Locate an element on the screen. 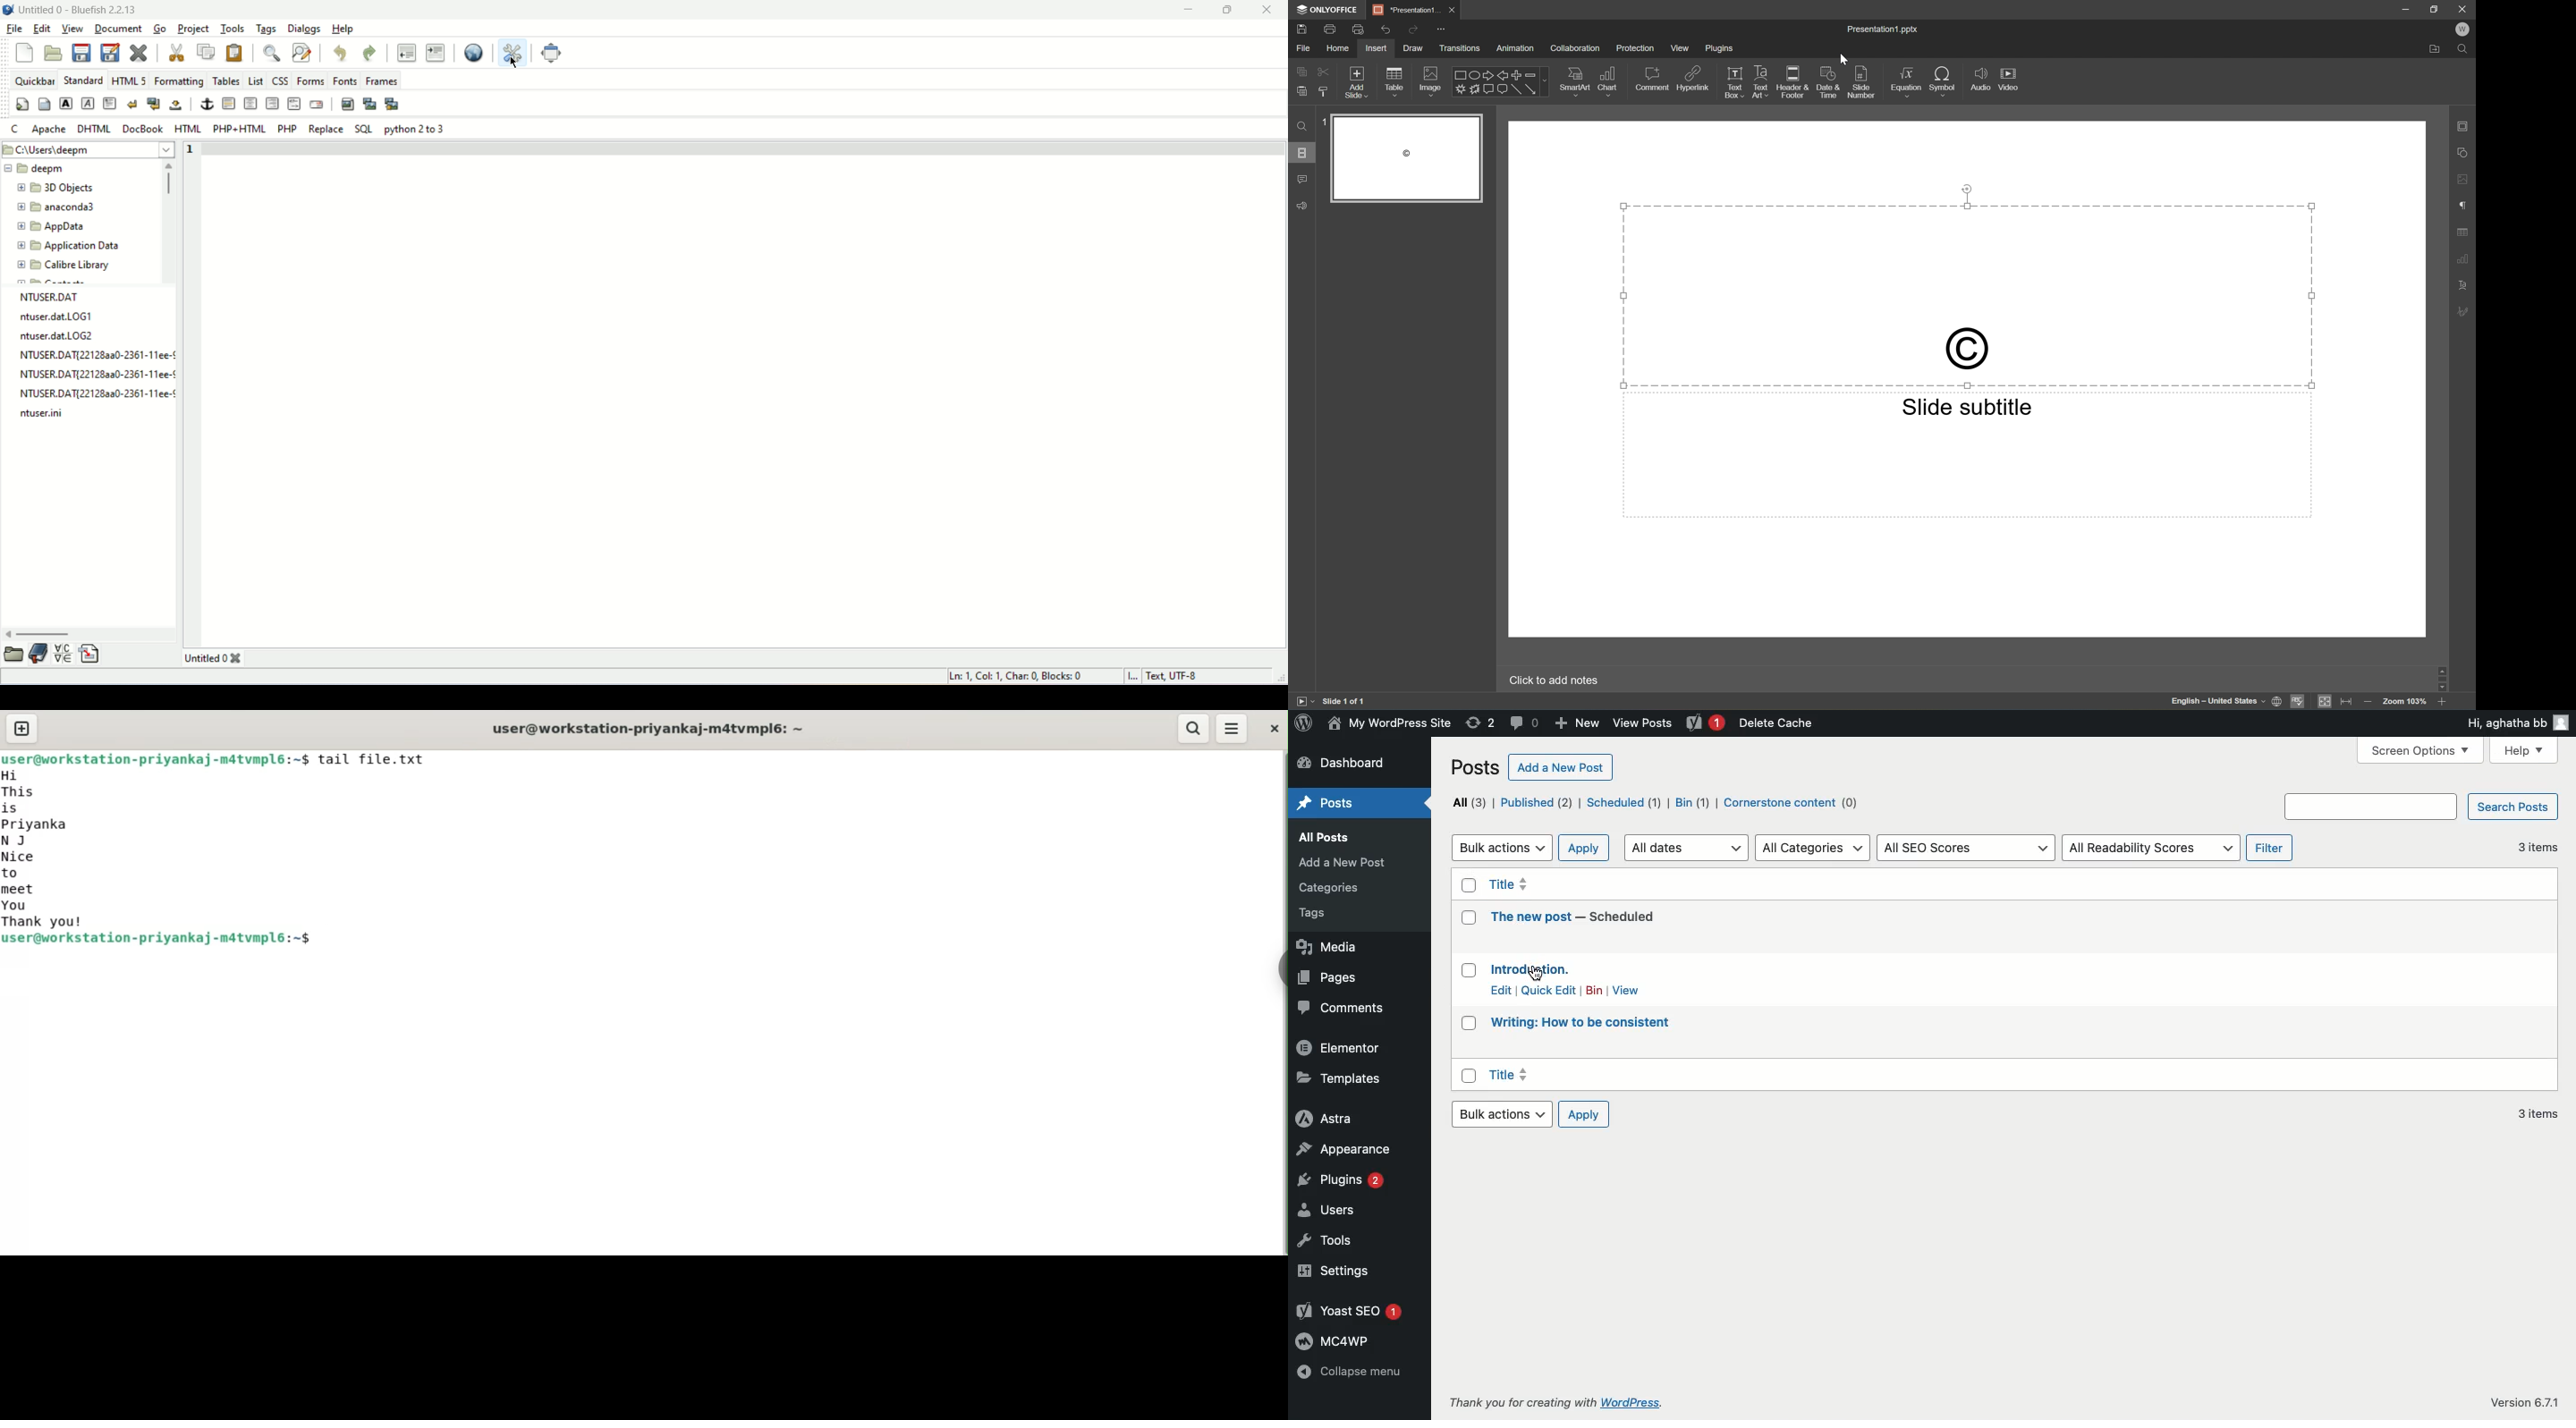  Apply is located at coordinates (1583, 1113).